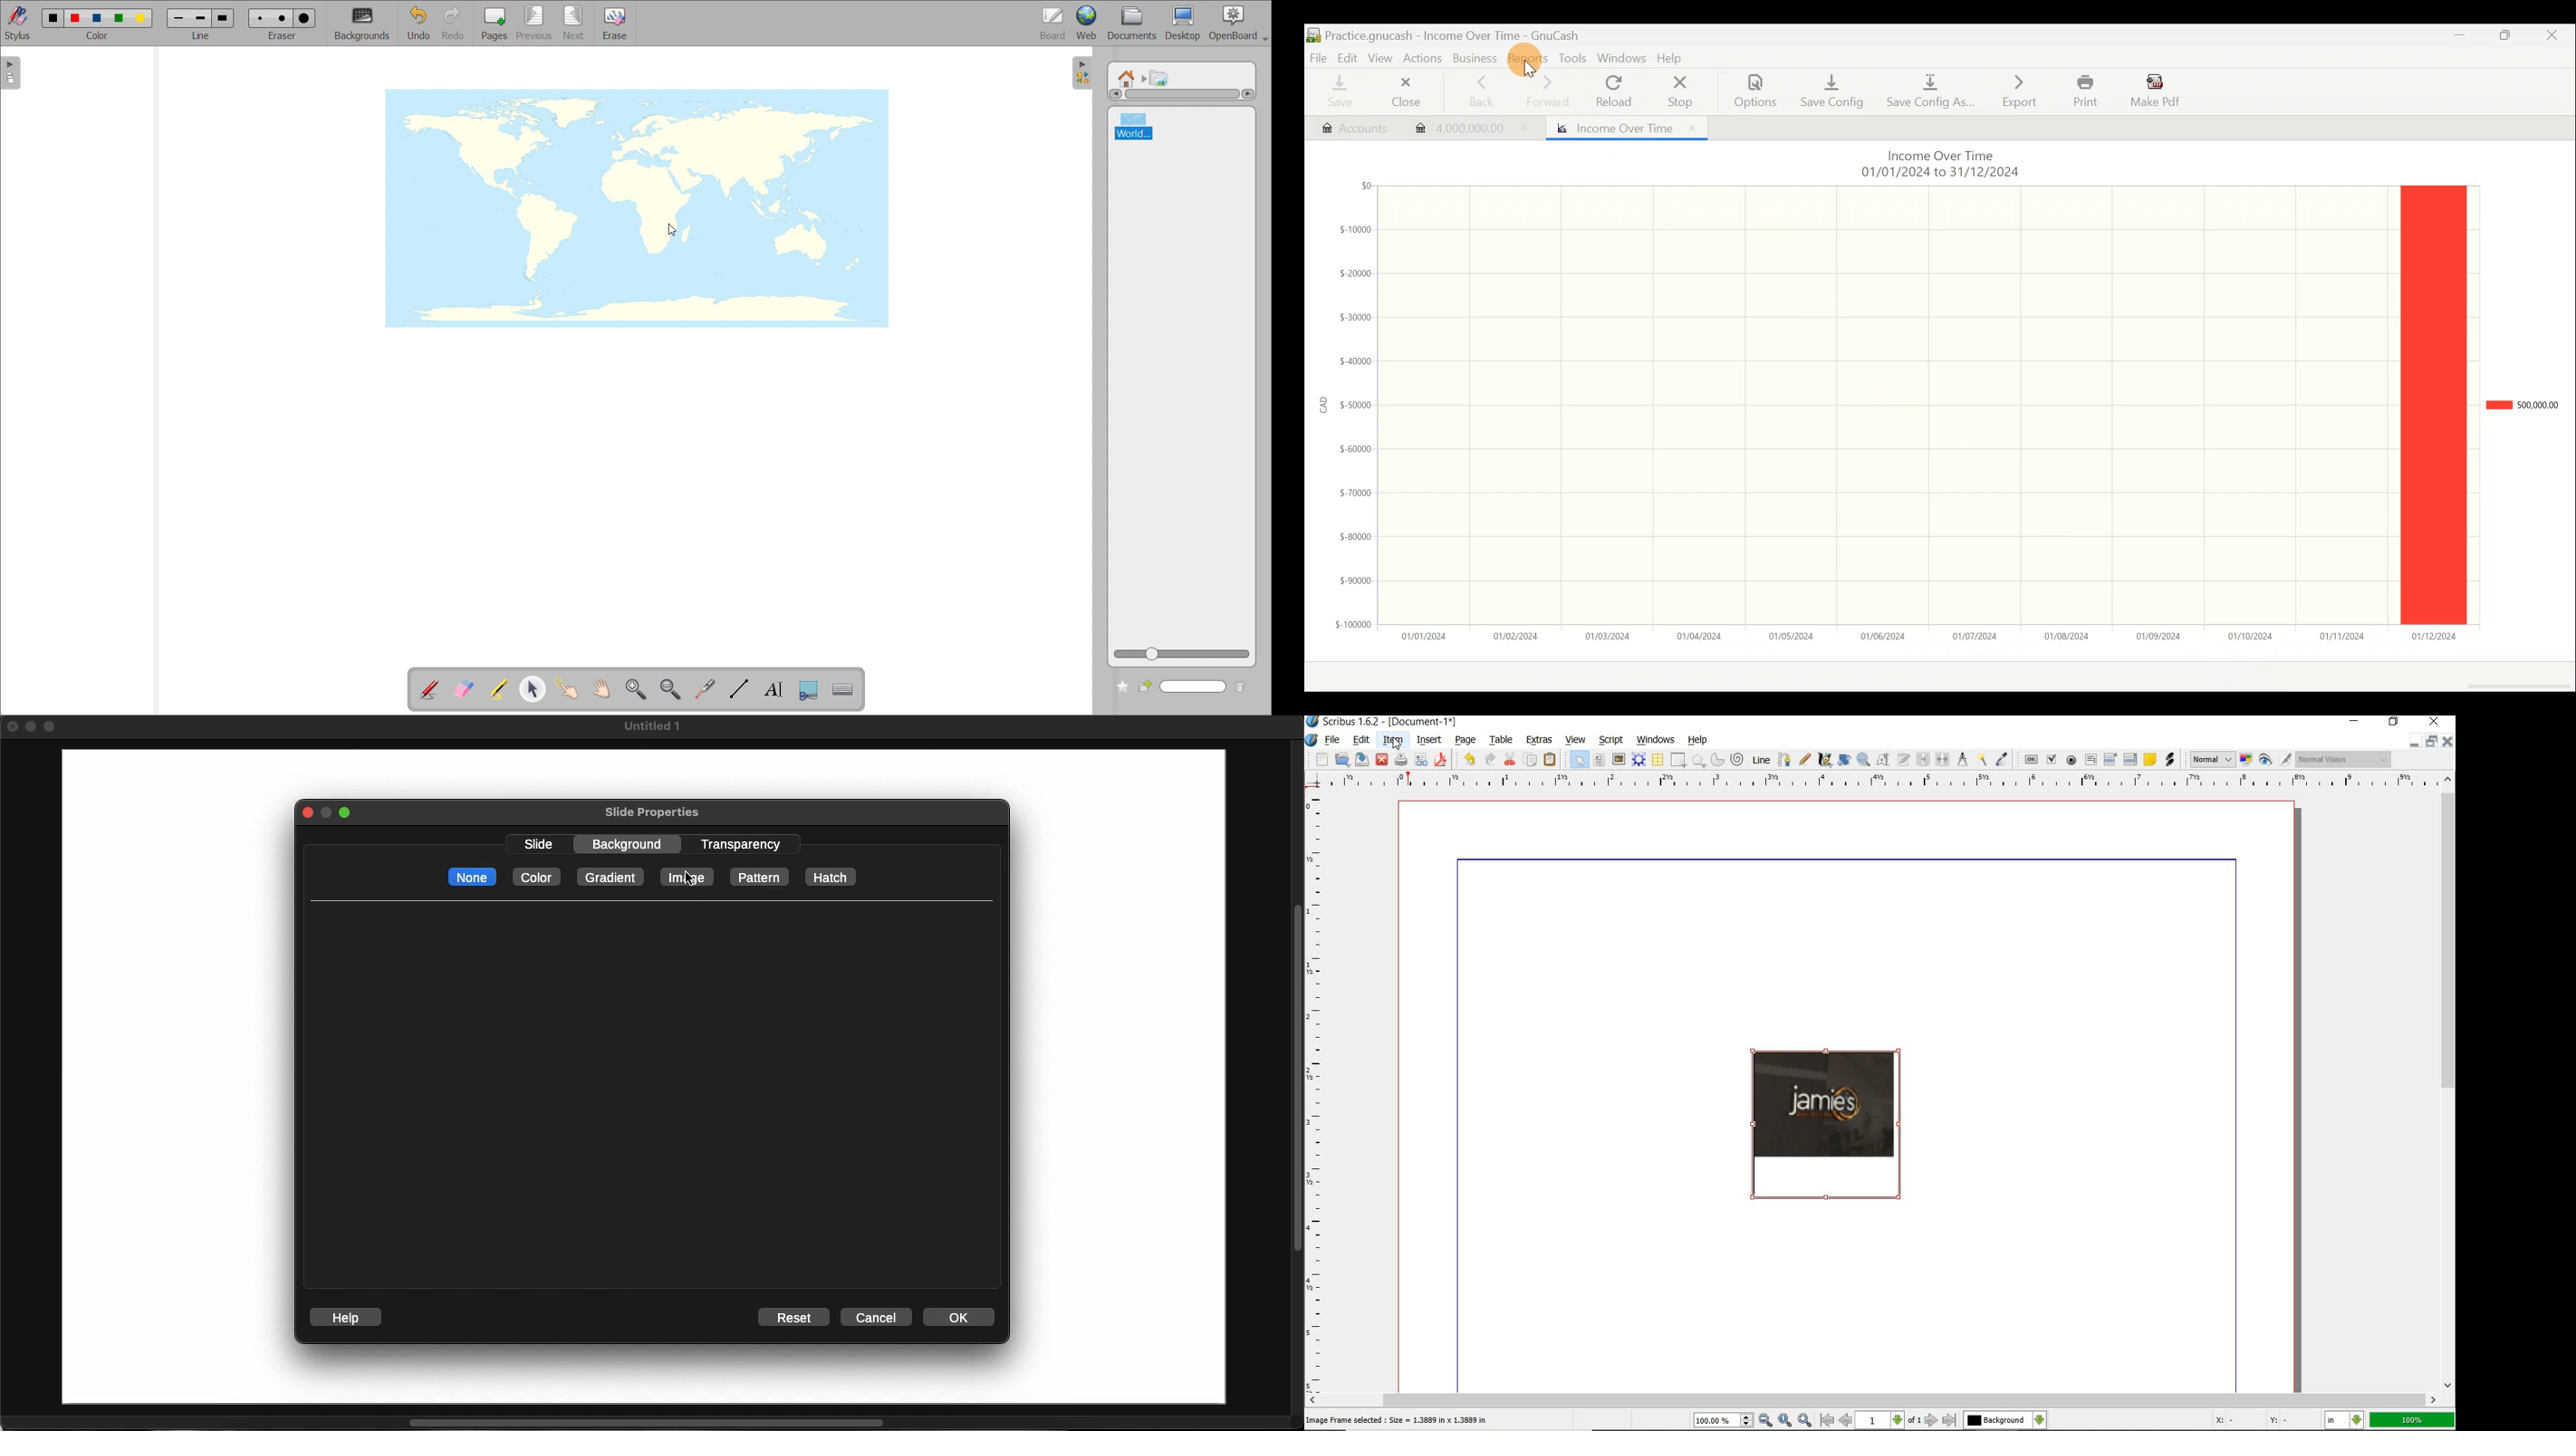  Describe the element at coordinates (1133, 125) in the screenshot. I see `world` at that location.